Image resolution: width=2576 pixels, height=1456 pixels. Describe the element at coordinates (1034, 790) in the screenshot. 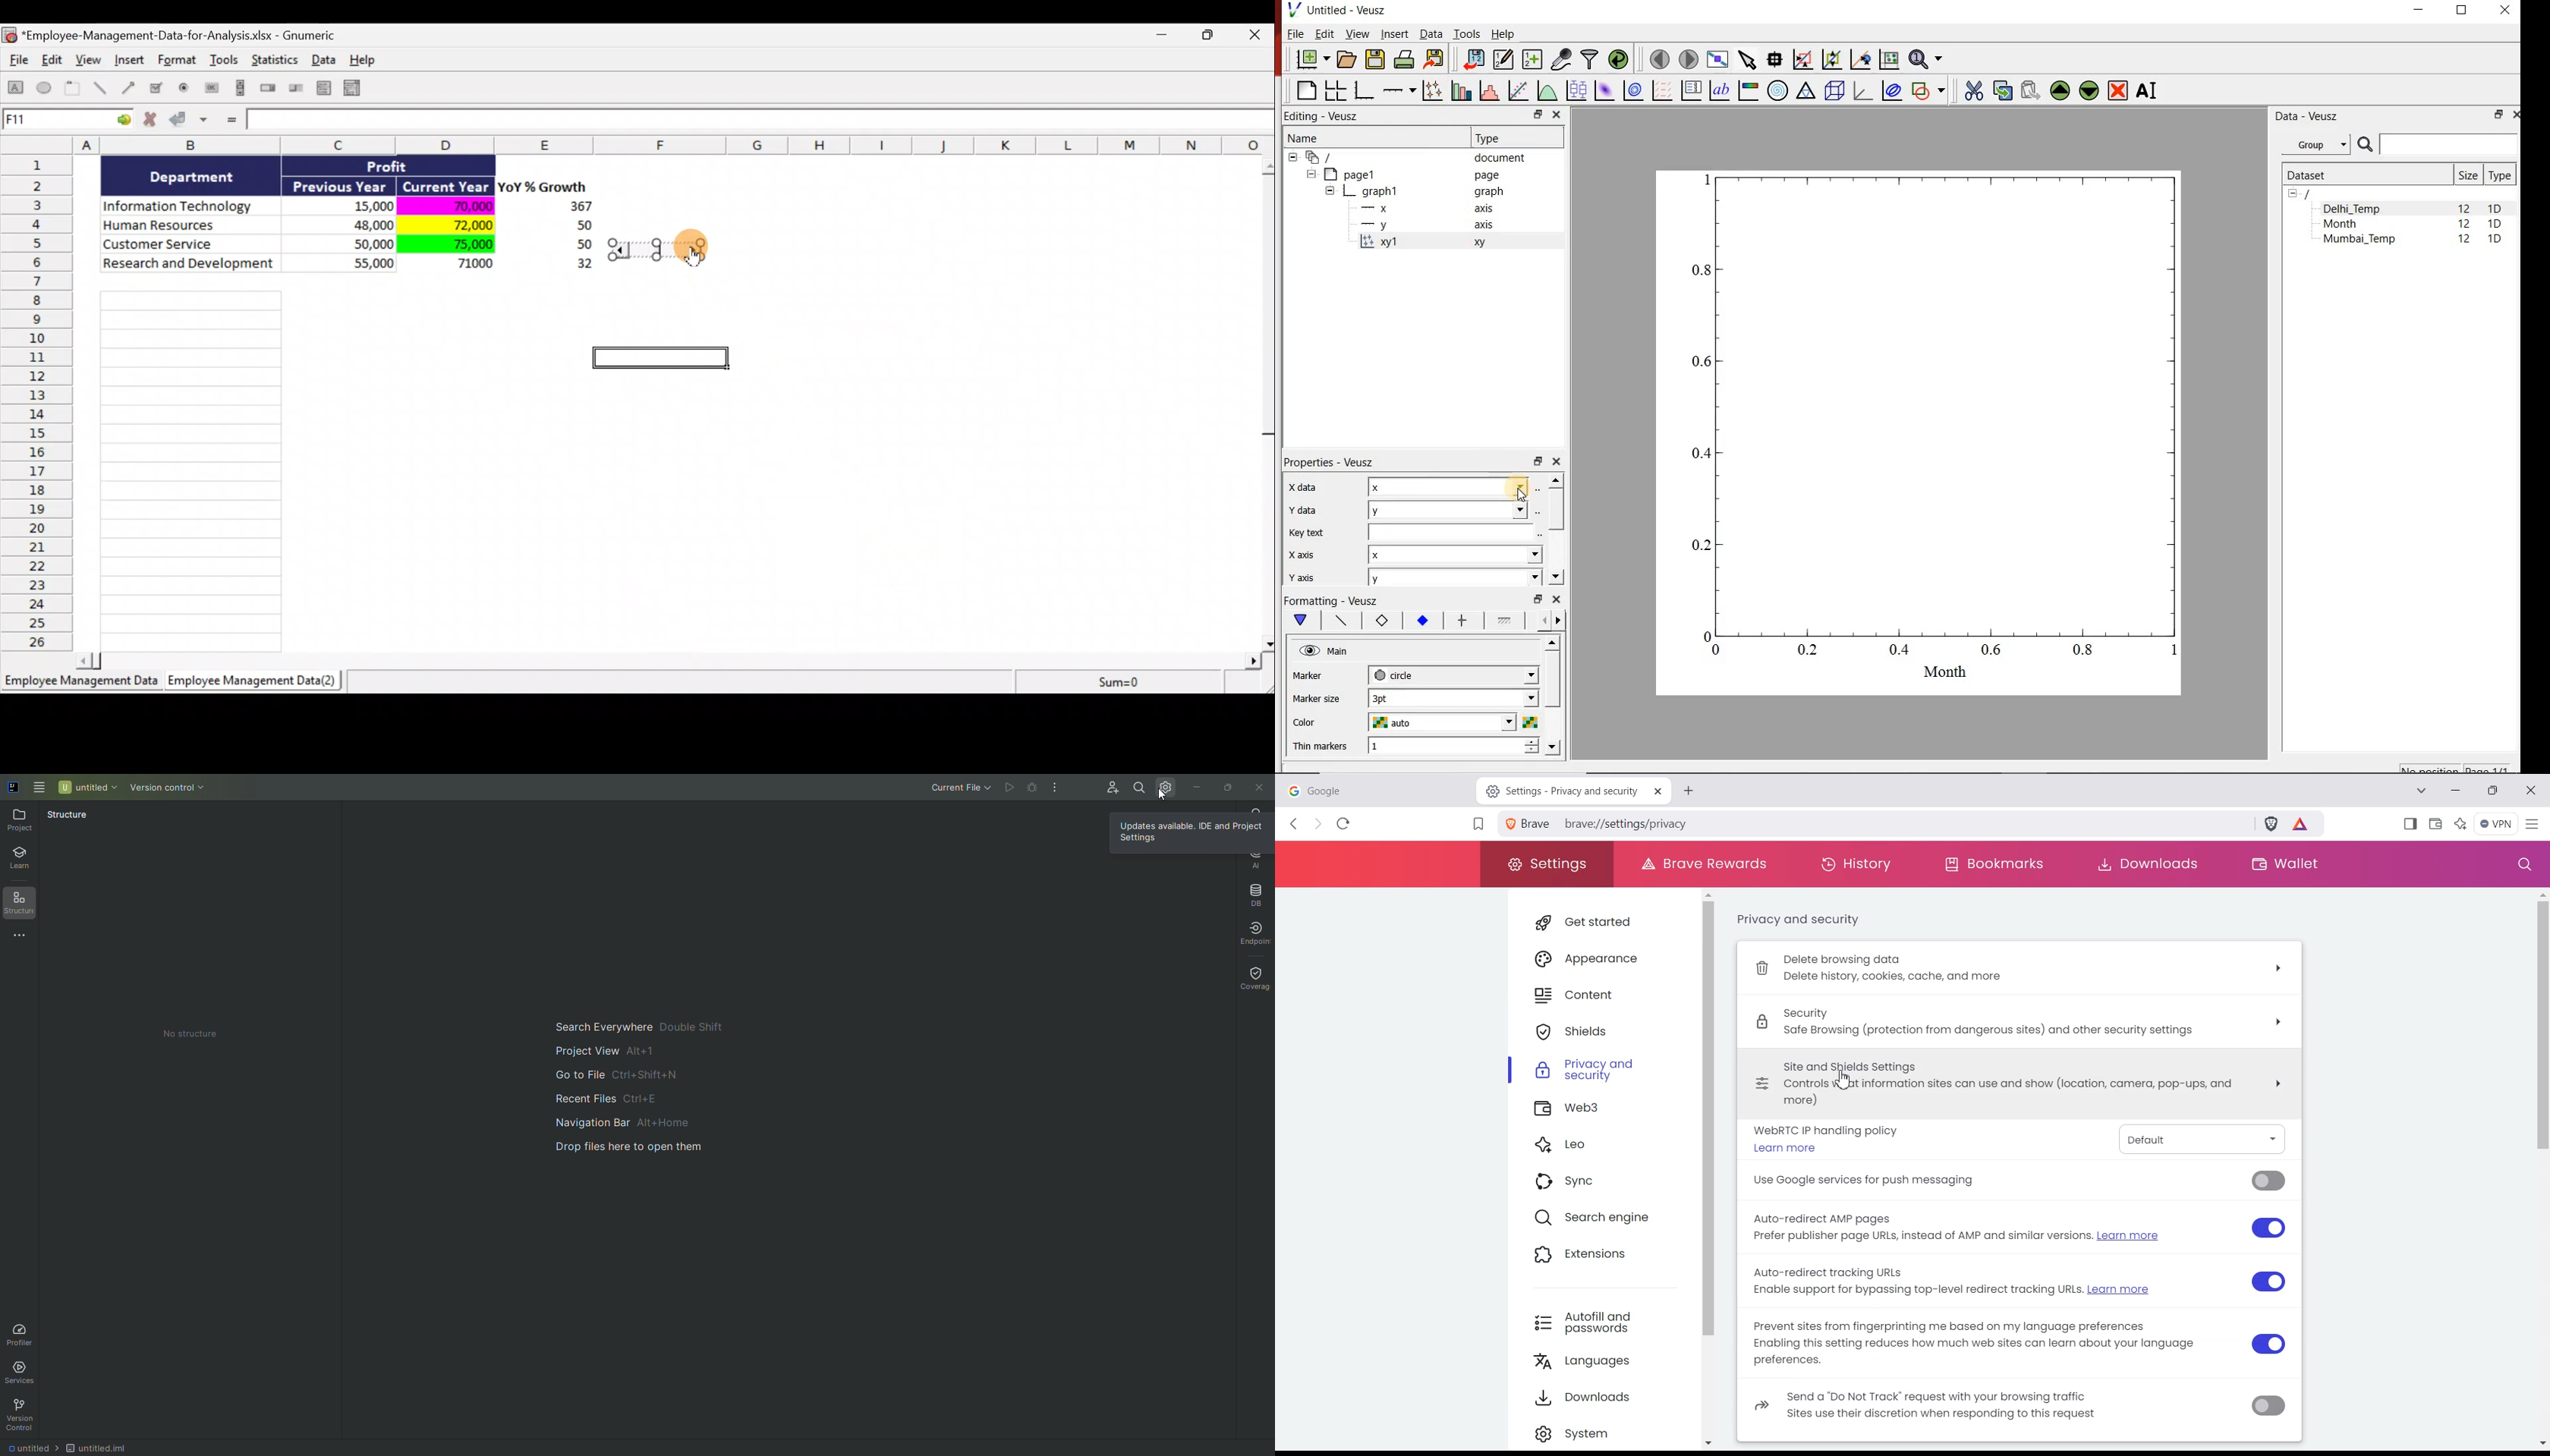

I see `Cannot run current  file` at that location.